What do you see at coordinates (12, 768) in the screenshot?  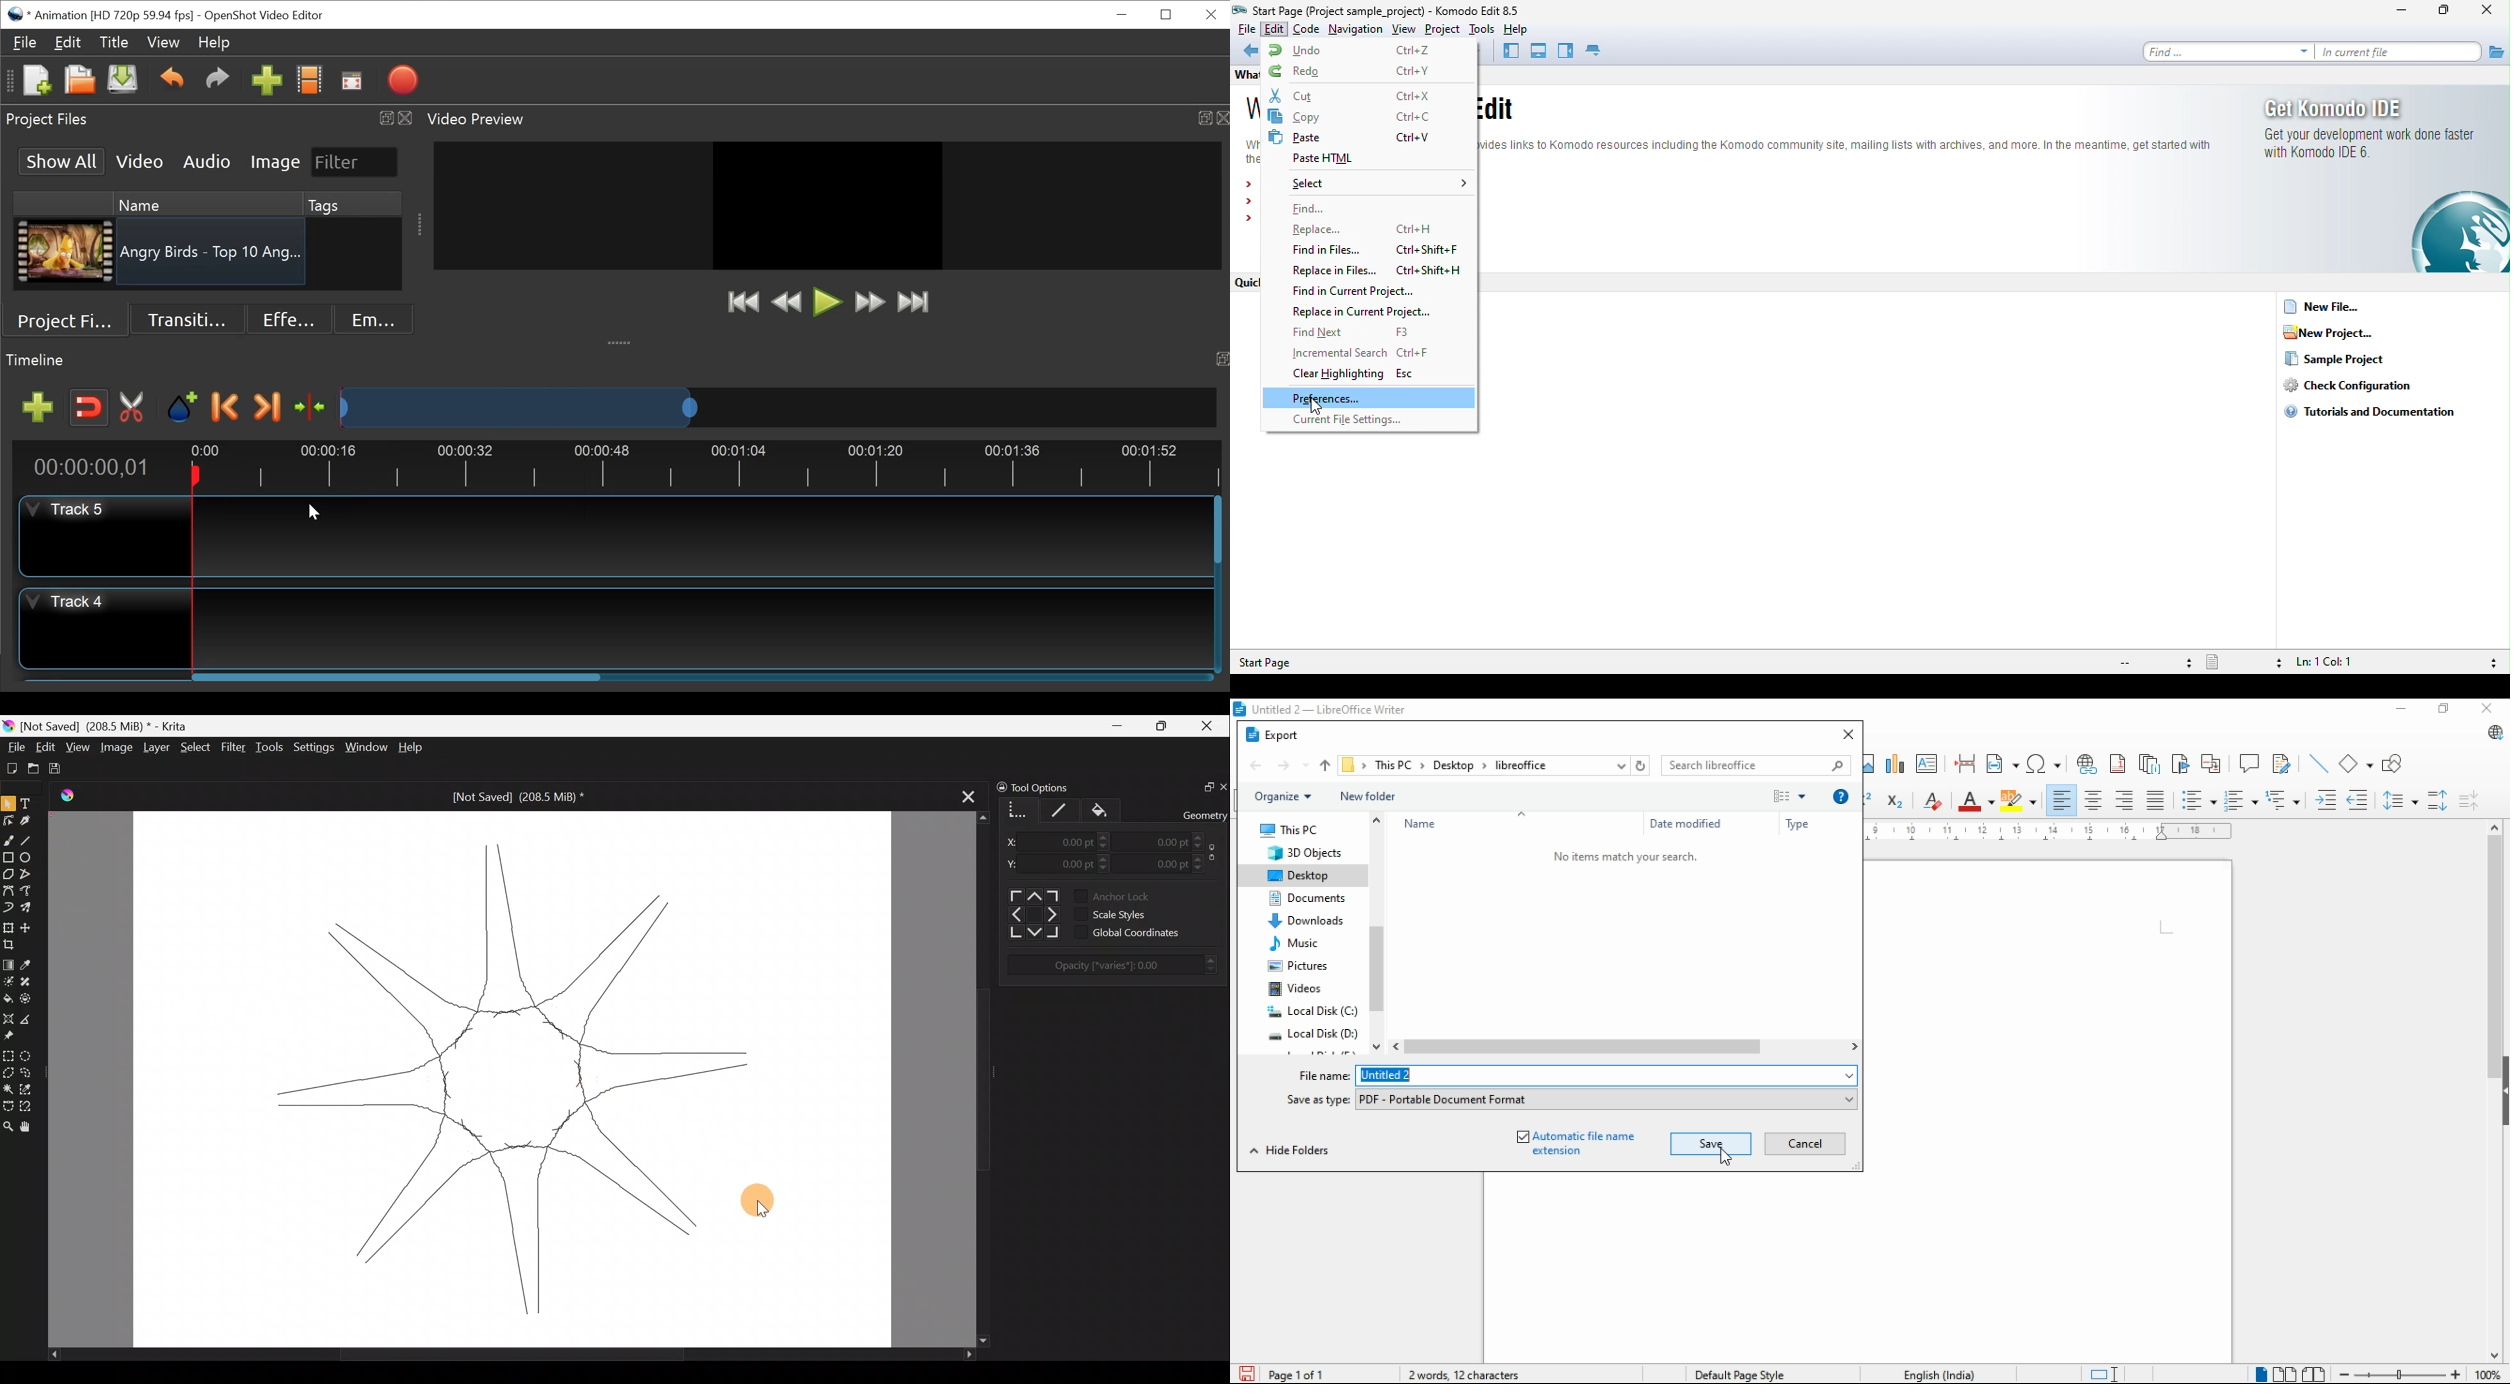 I see `Create new document` at bounding box center [12, 768].